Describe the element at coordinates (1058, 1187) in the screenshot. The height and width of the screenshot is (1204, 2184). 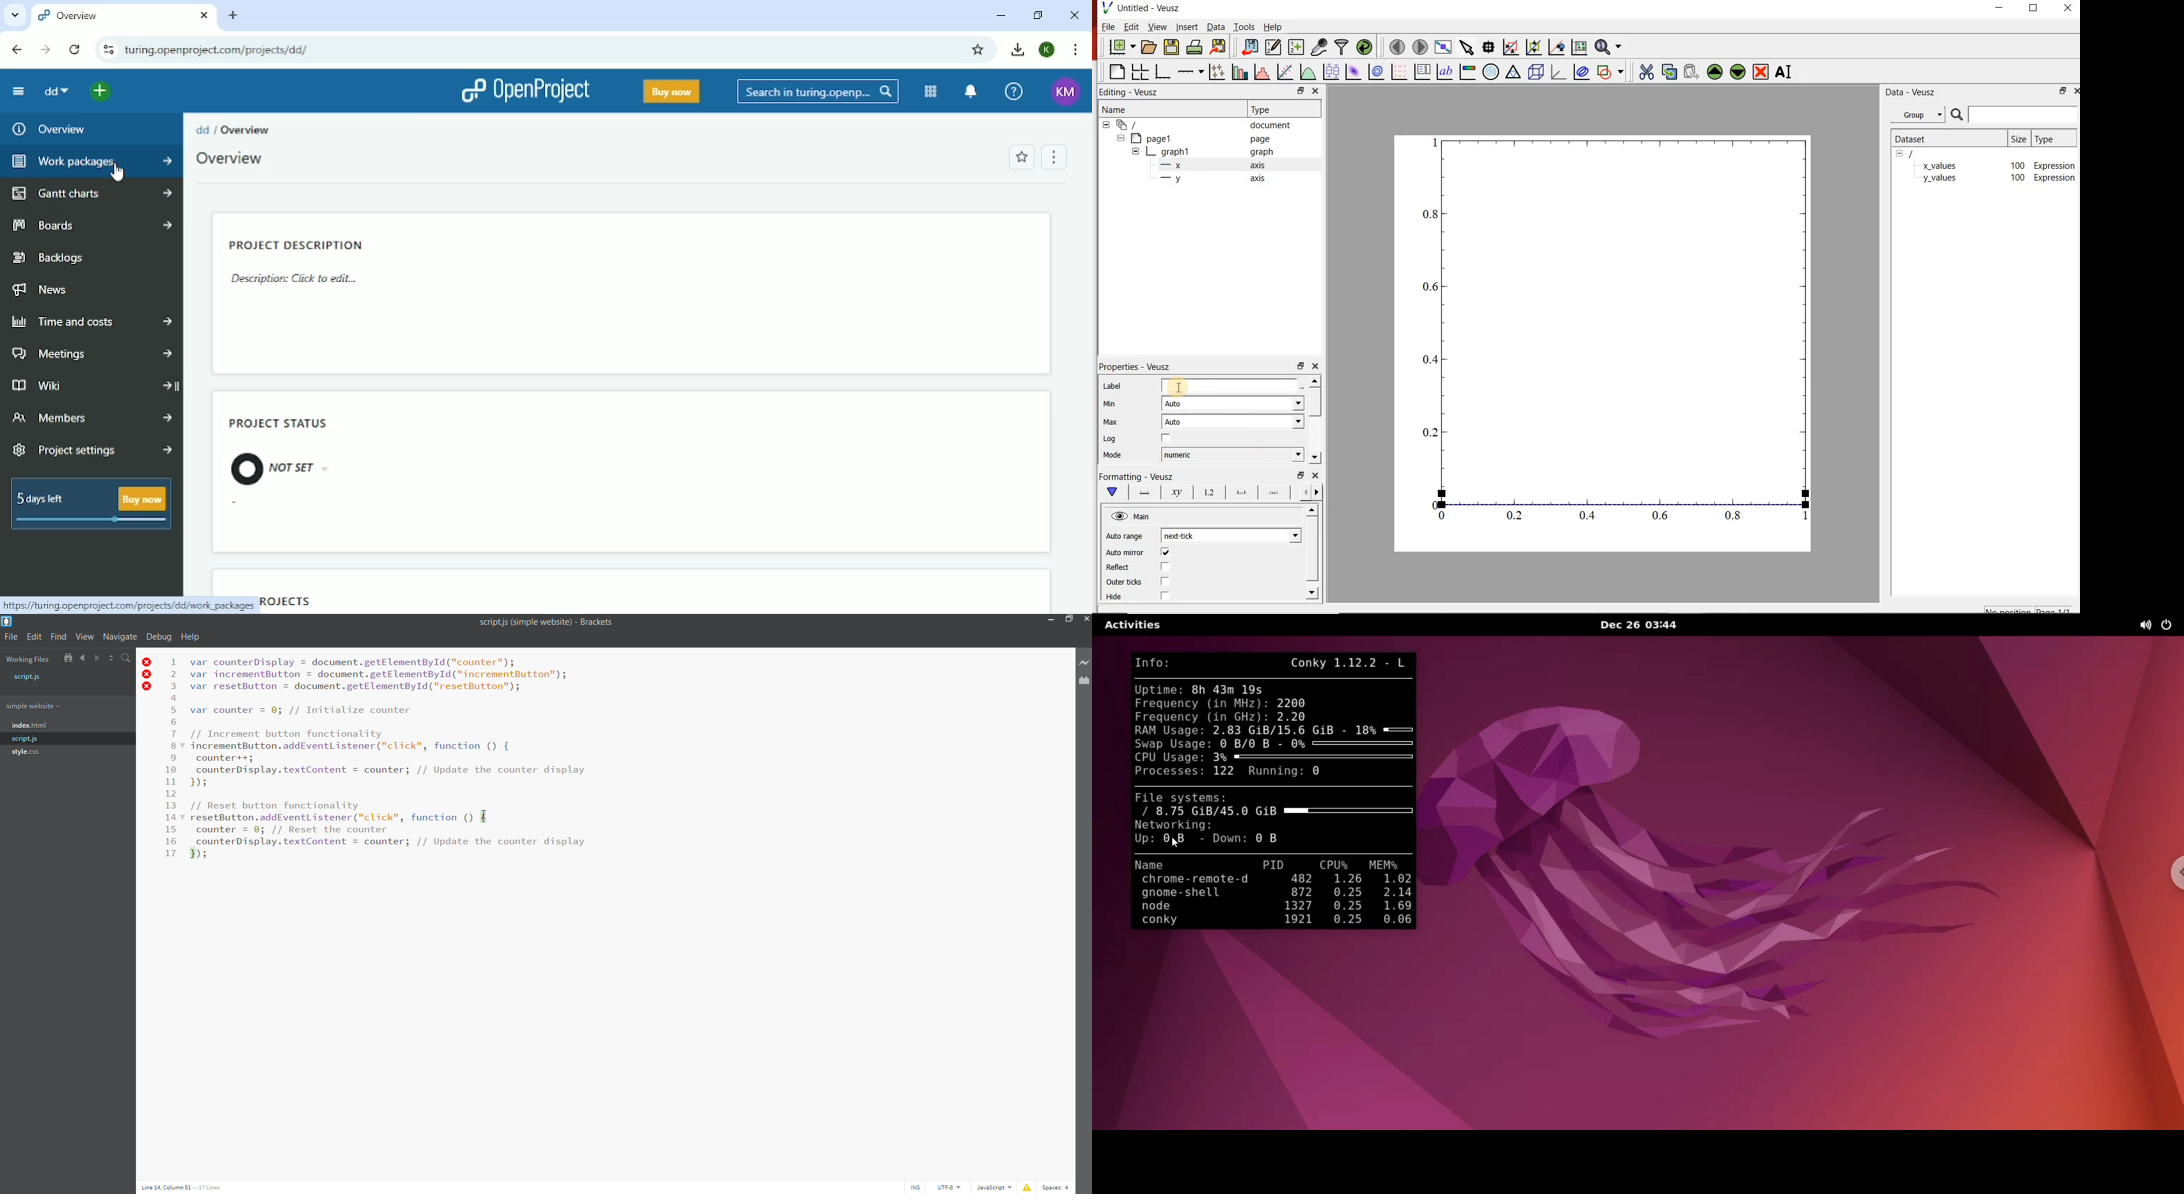
I see `indentation` at that location.